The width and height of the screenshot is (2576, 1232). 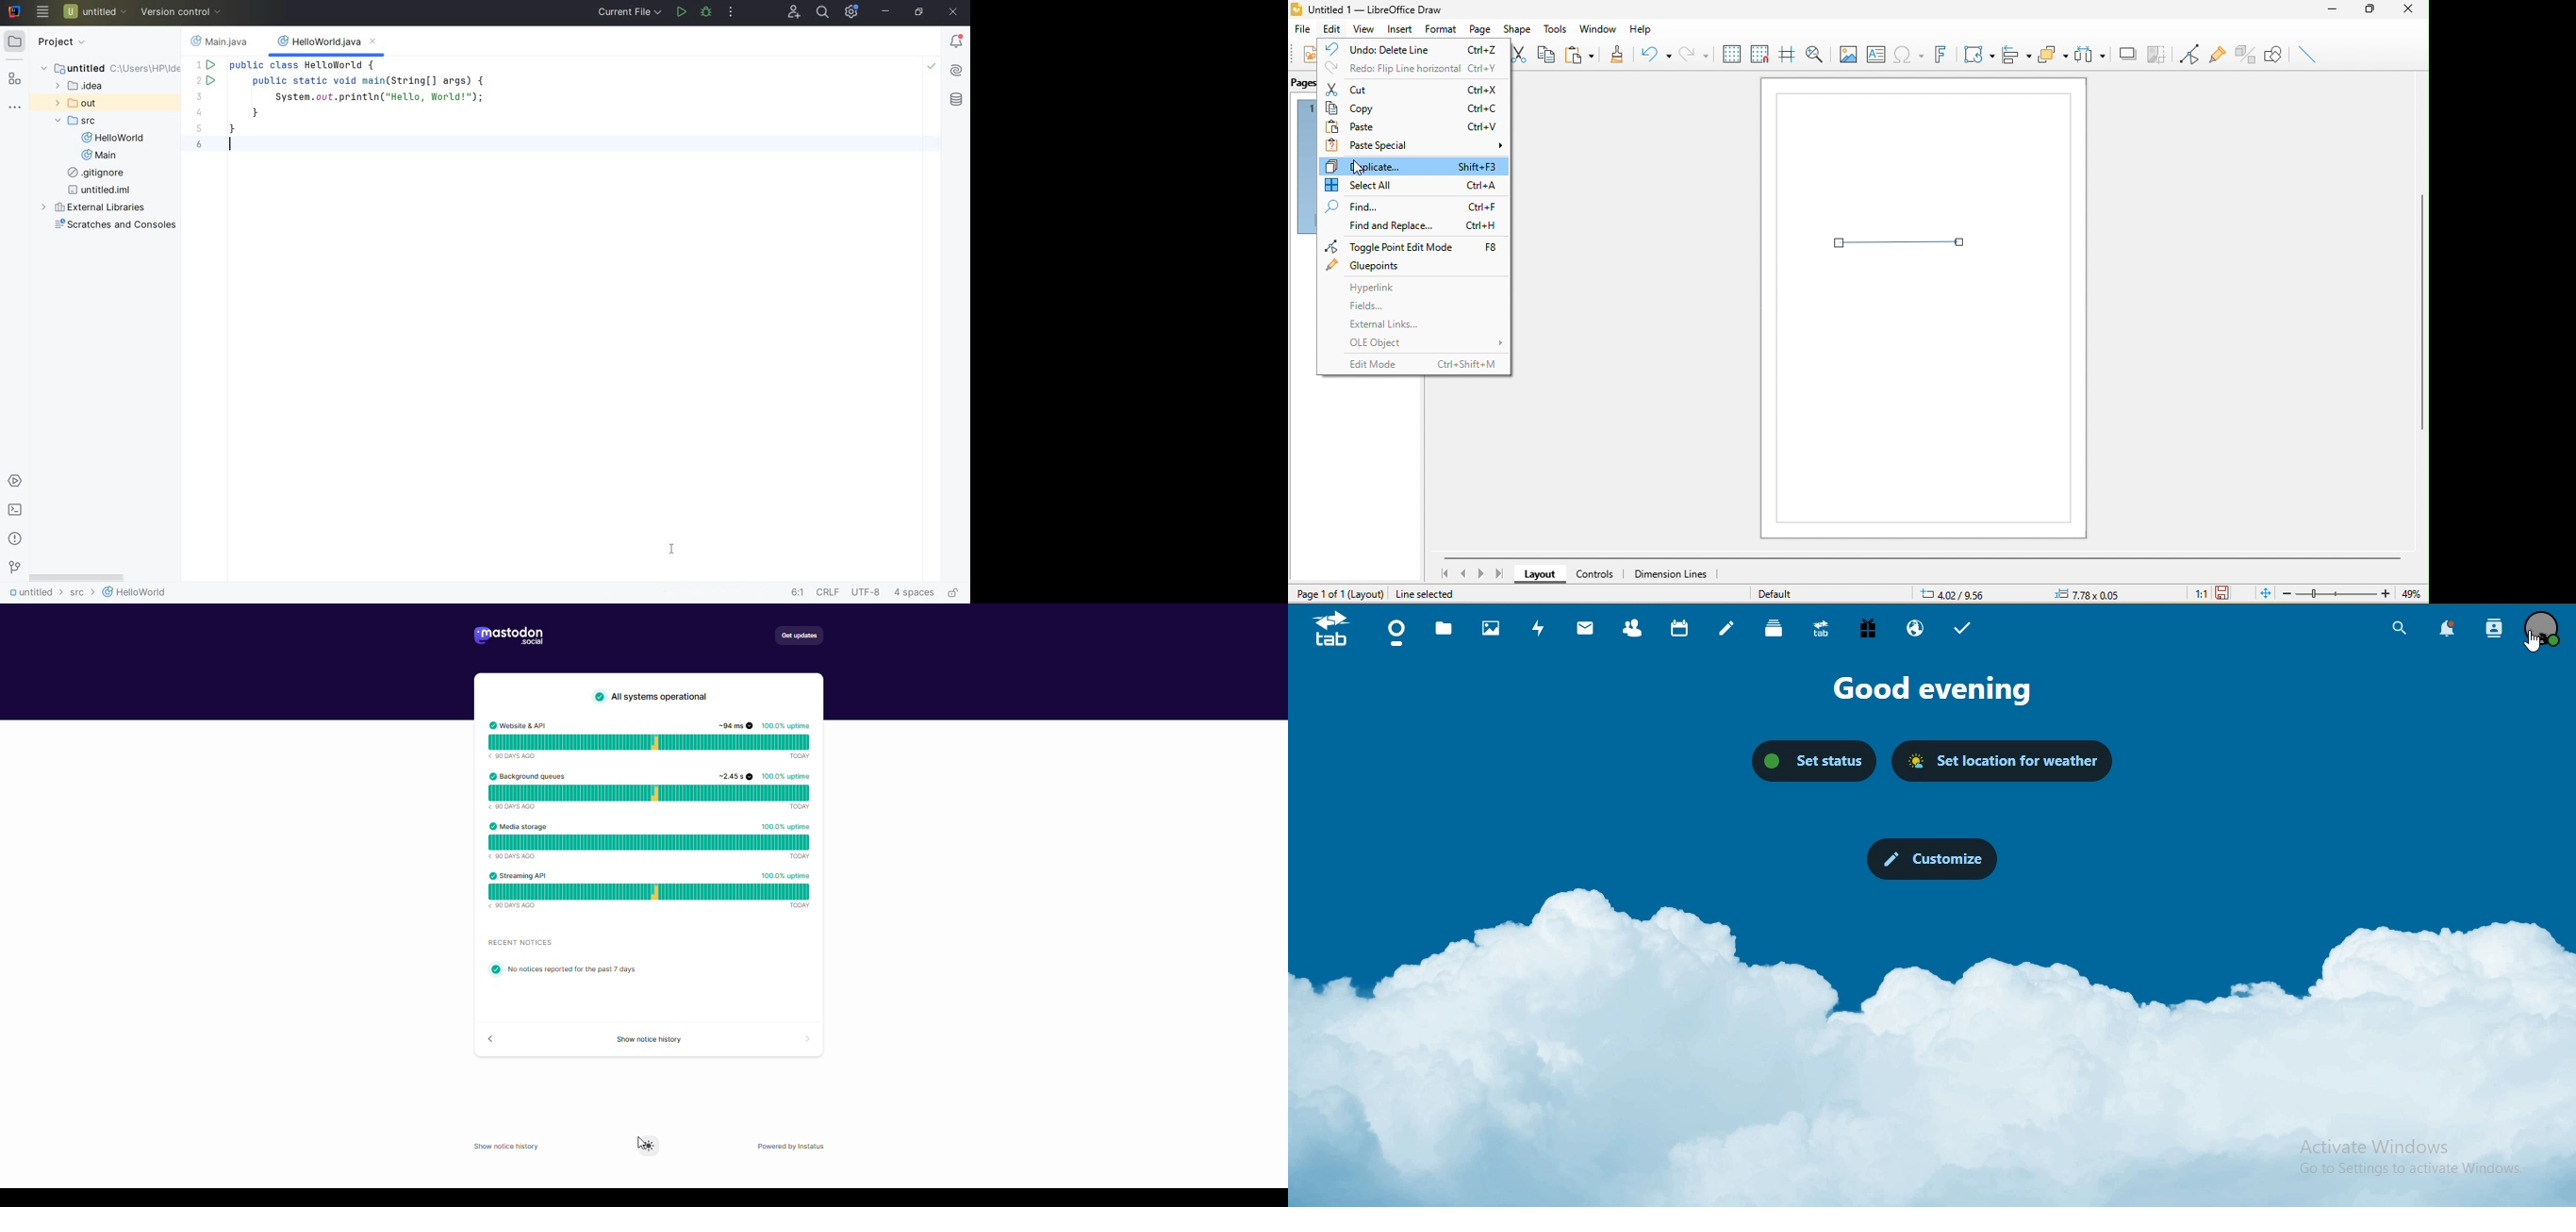 I want to click on crop image, so click(x=2159, y=53).